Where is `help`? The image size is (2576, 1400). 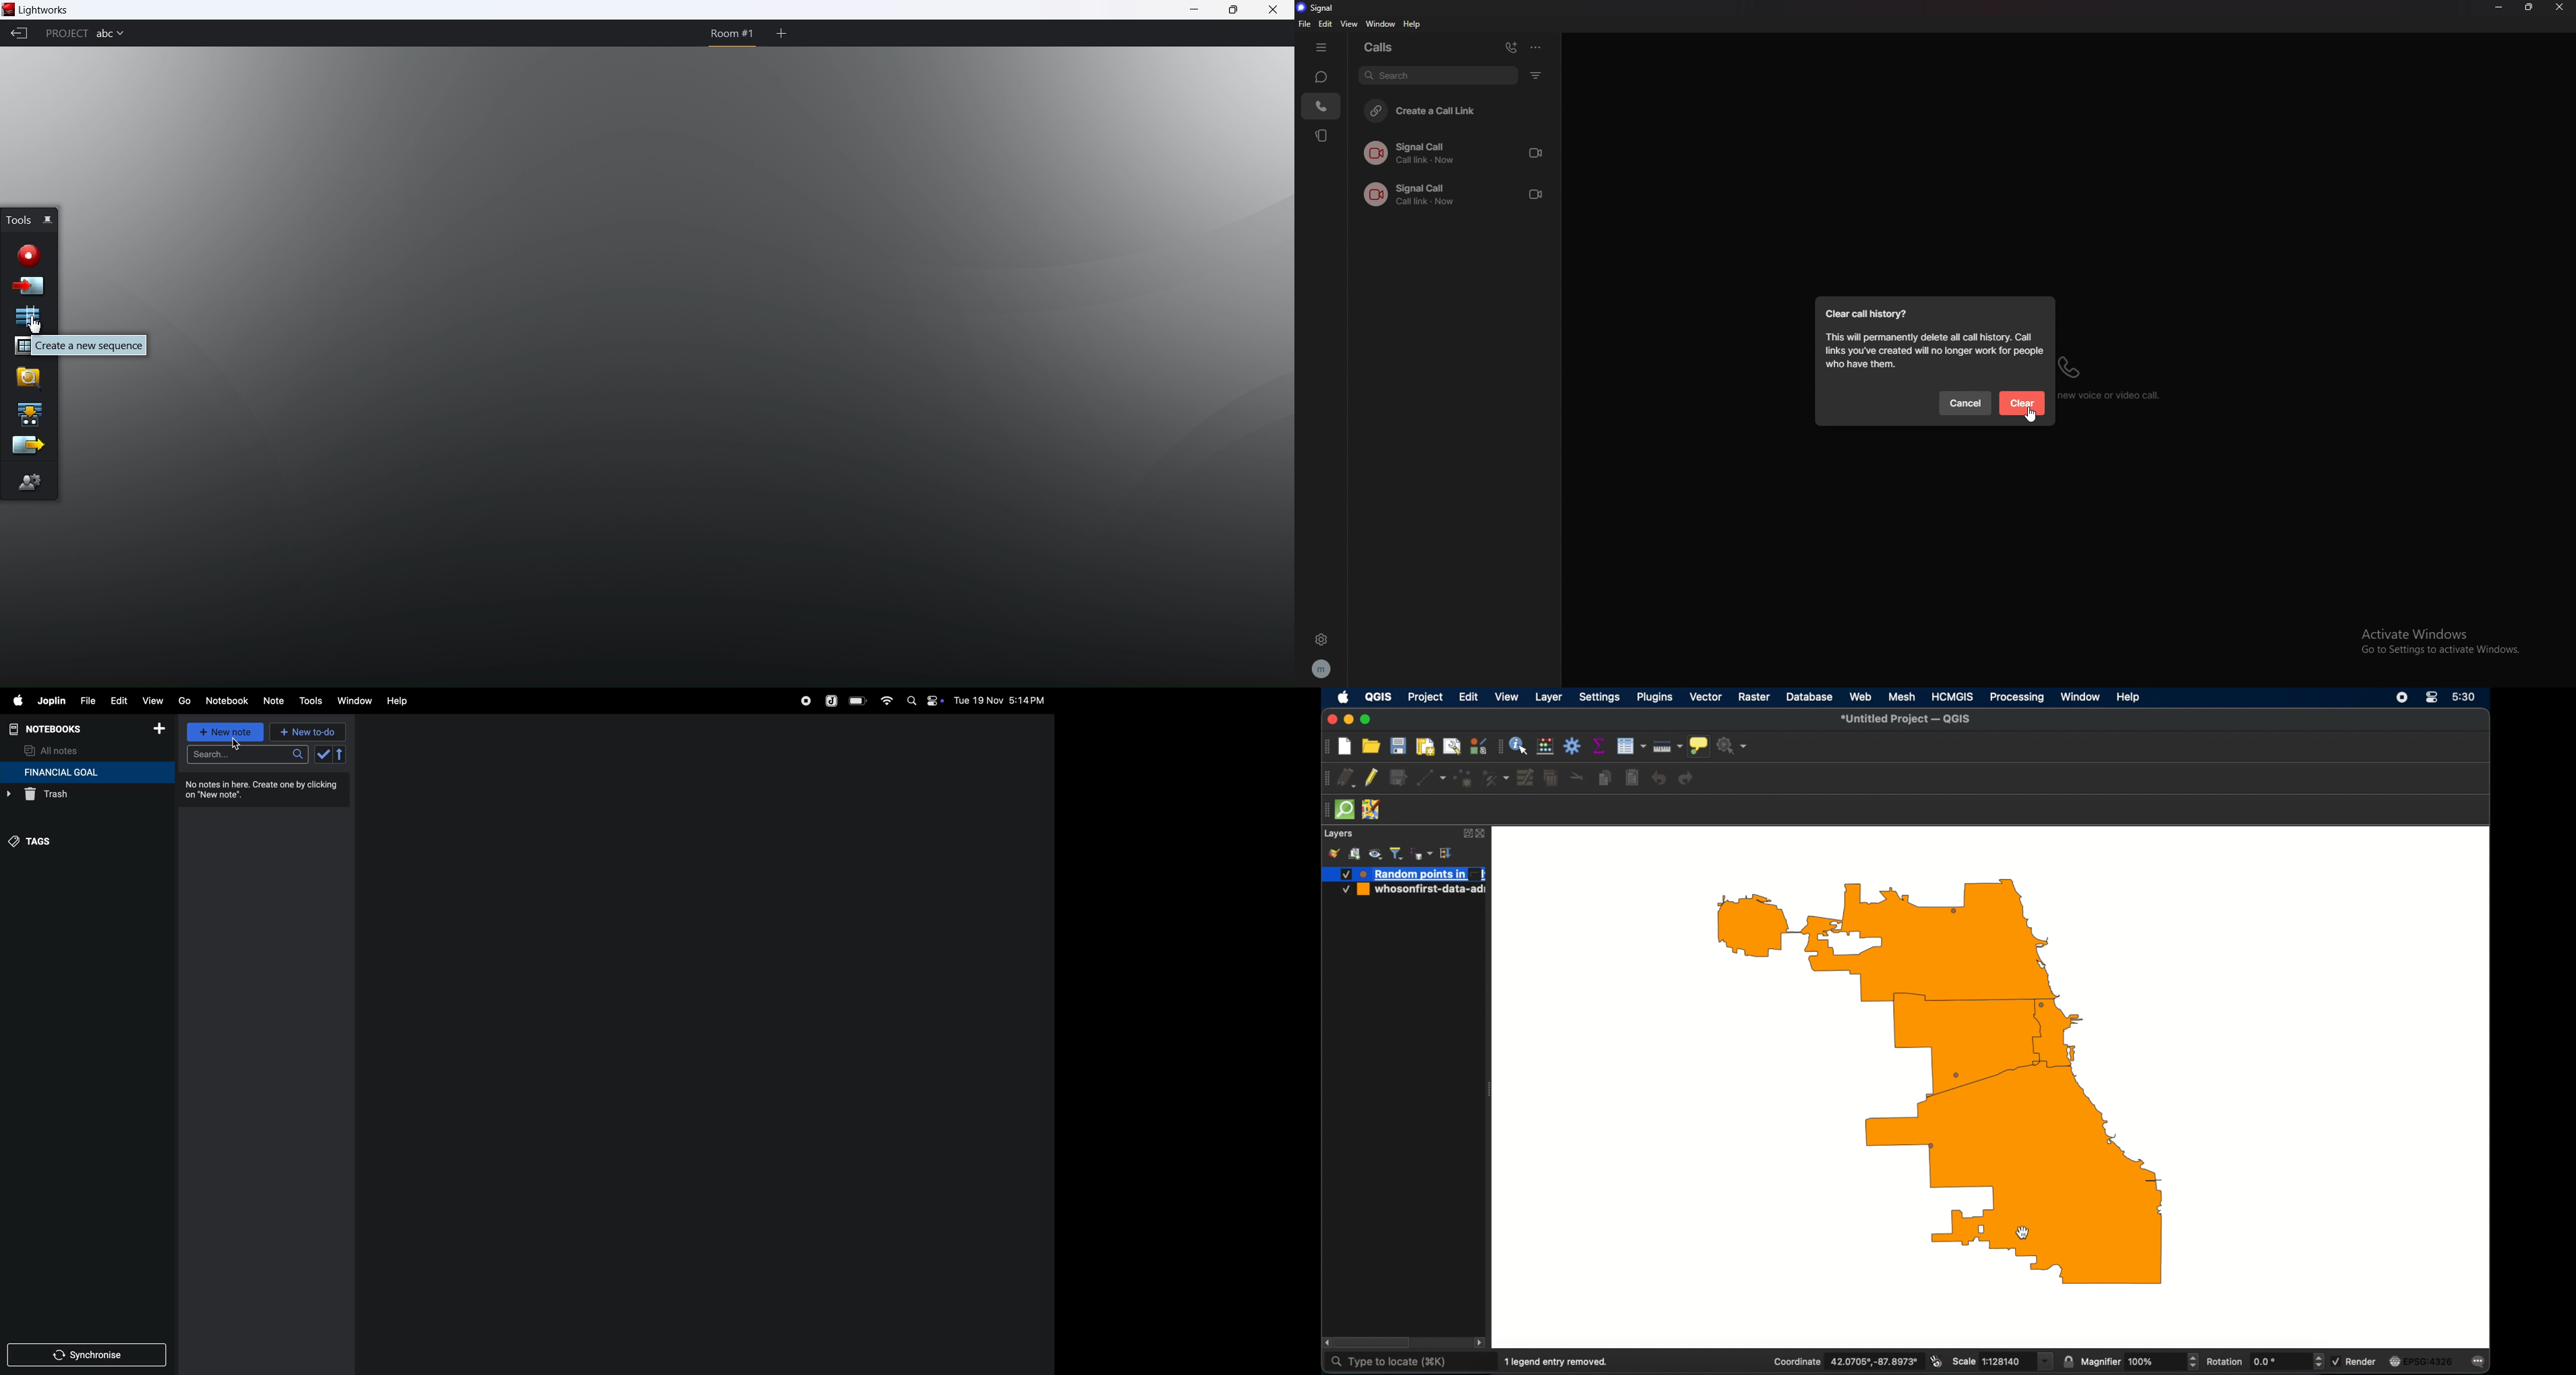 help is located at coordinates (404, 701).